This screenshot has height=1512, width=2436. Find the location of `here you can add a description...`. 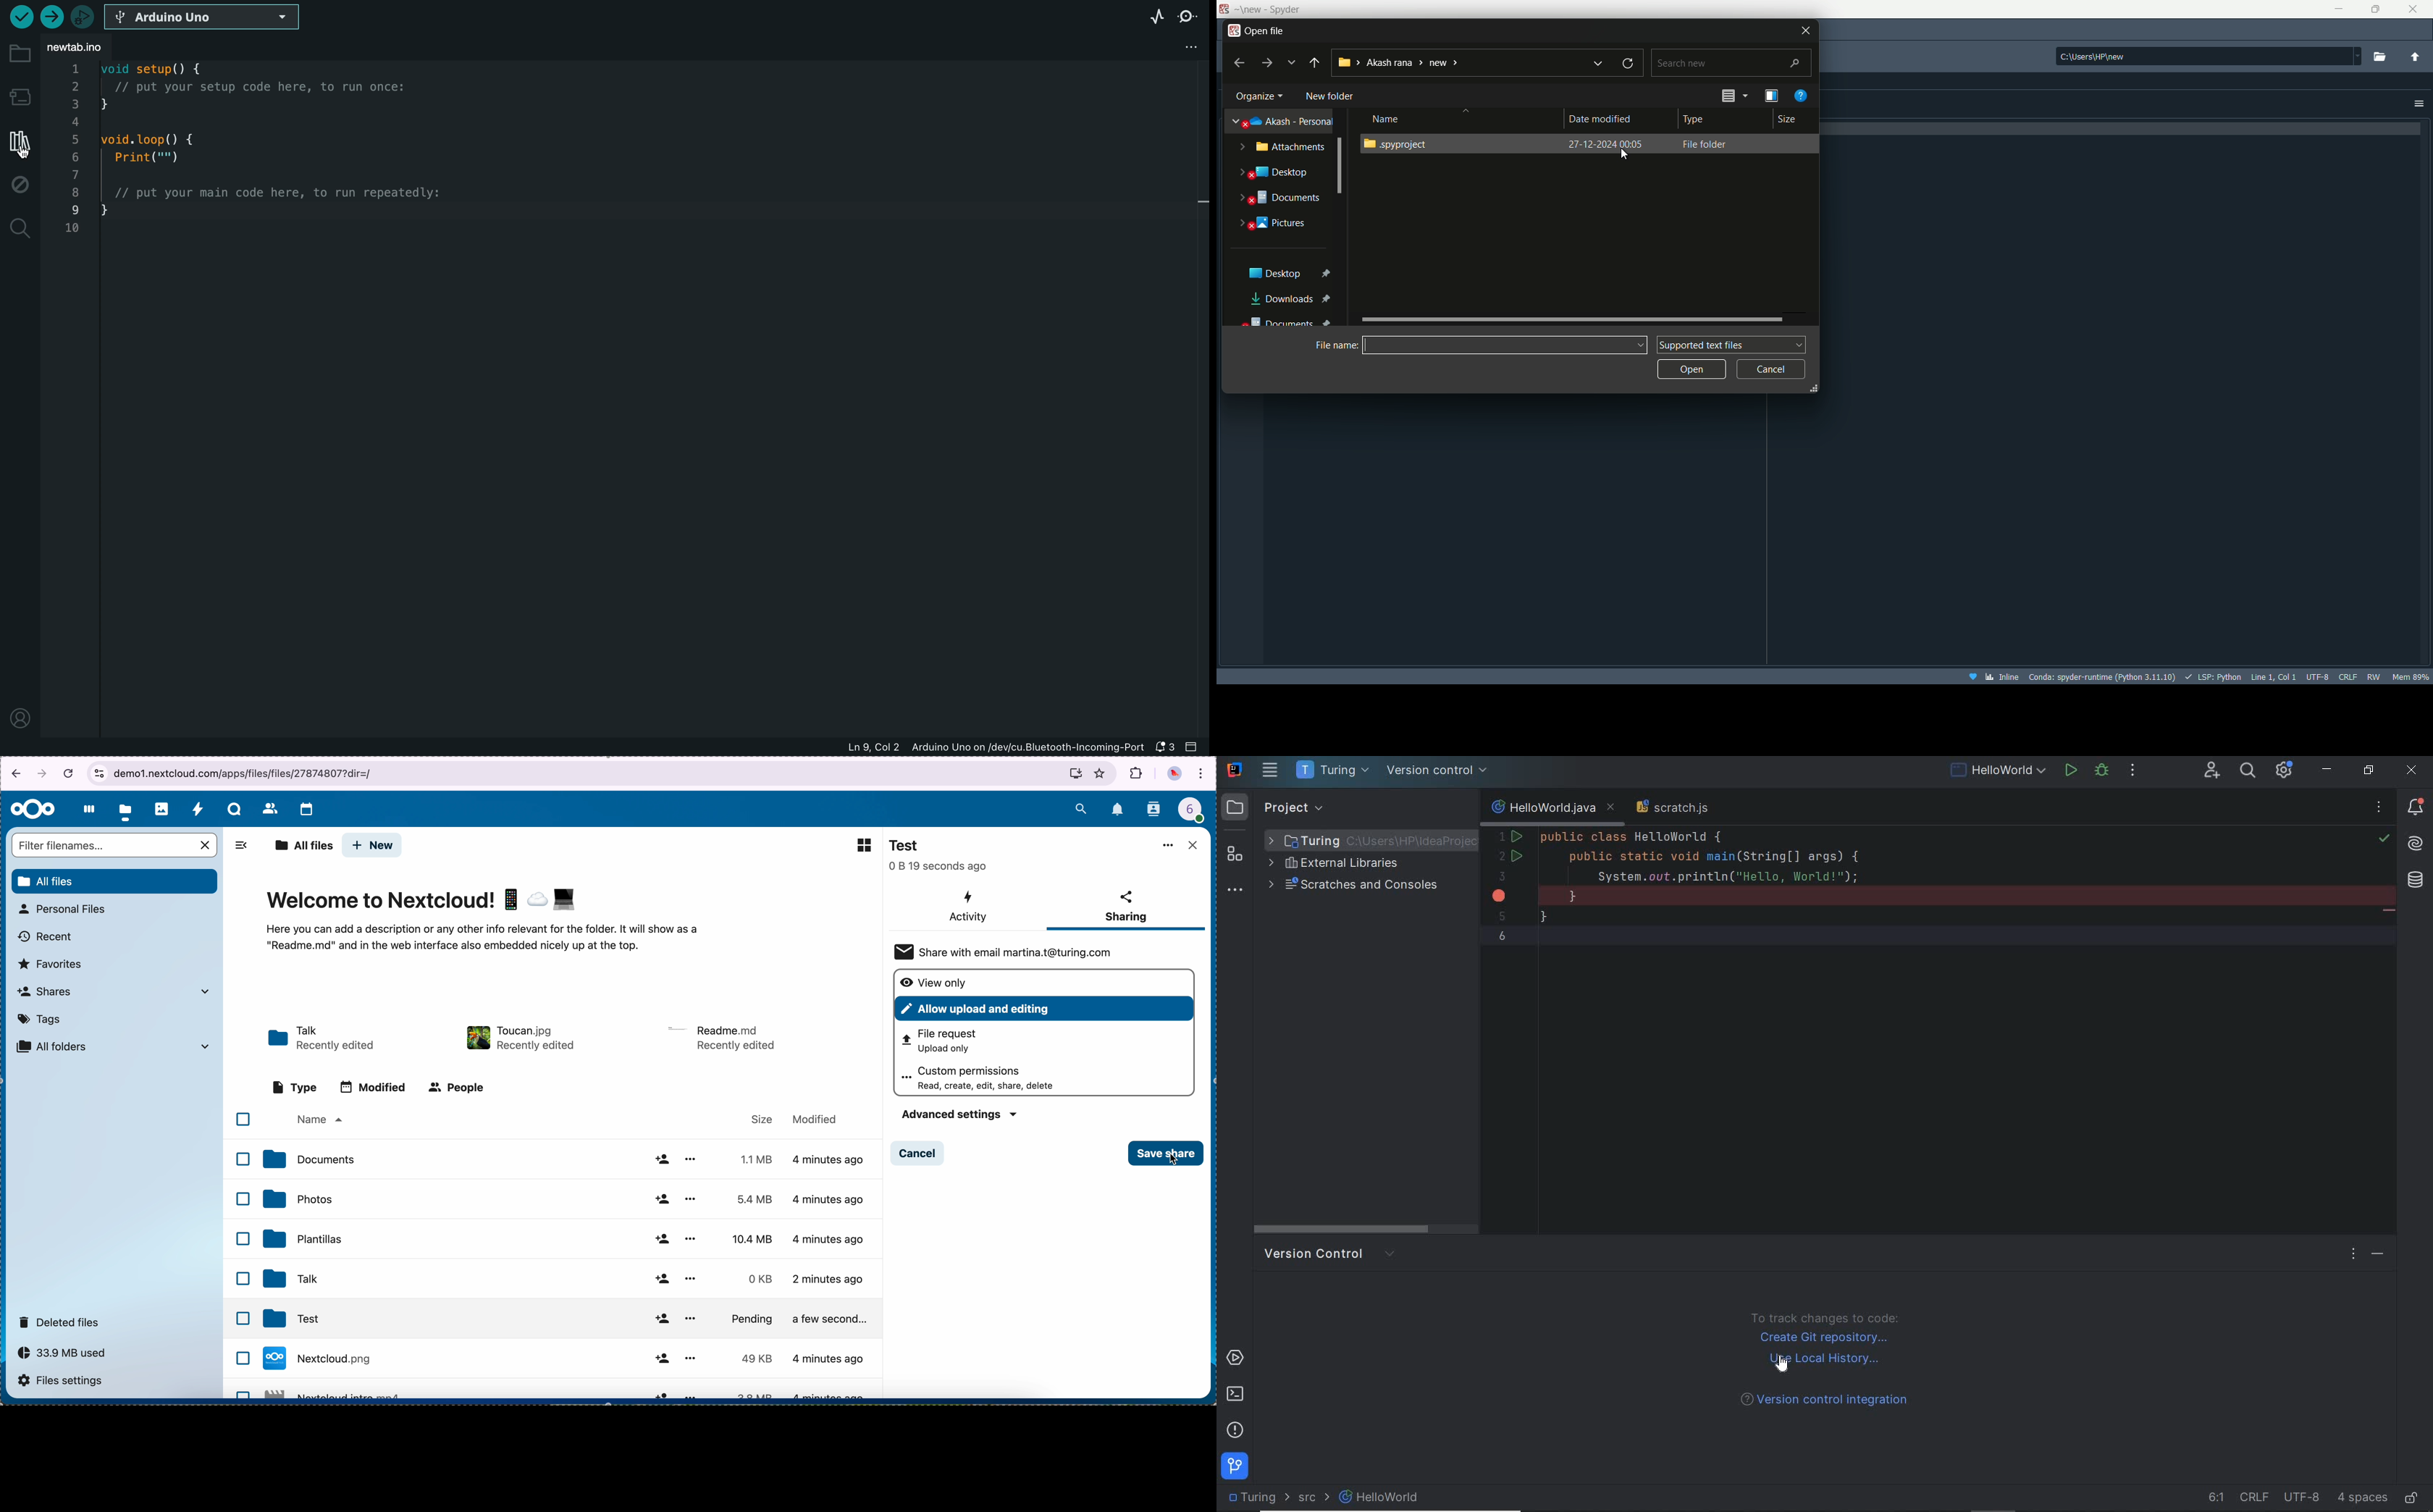

here you can add a description... is located at coordinates (496, 943).